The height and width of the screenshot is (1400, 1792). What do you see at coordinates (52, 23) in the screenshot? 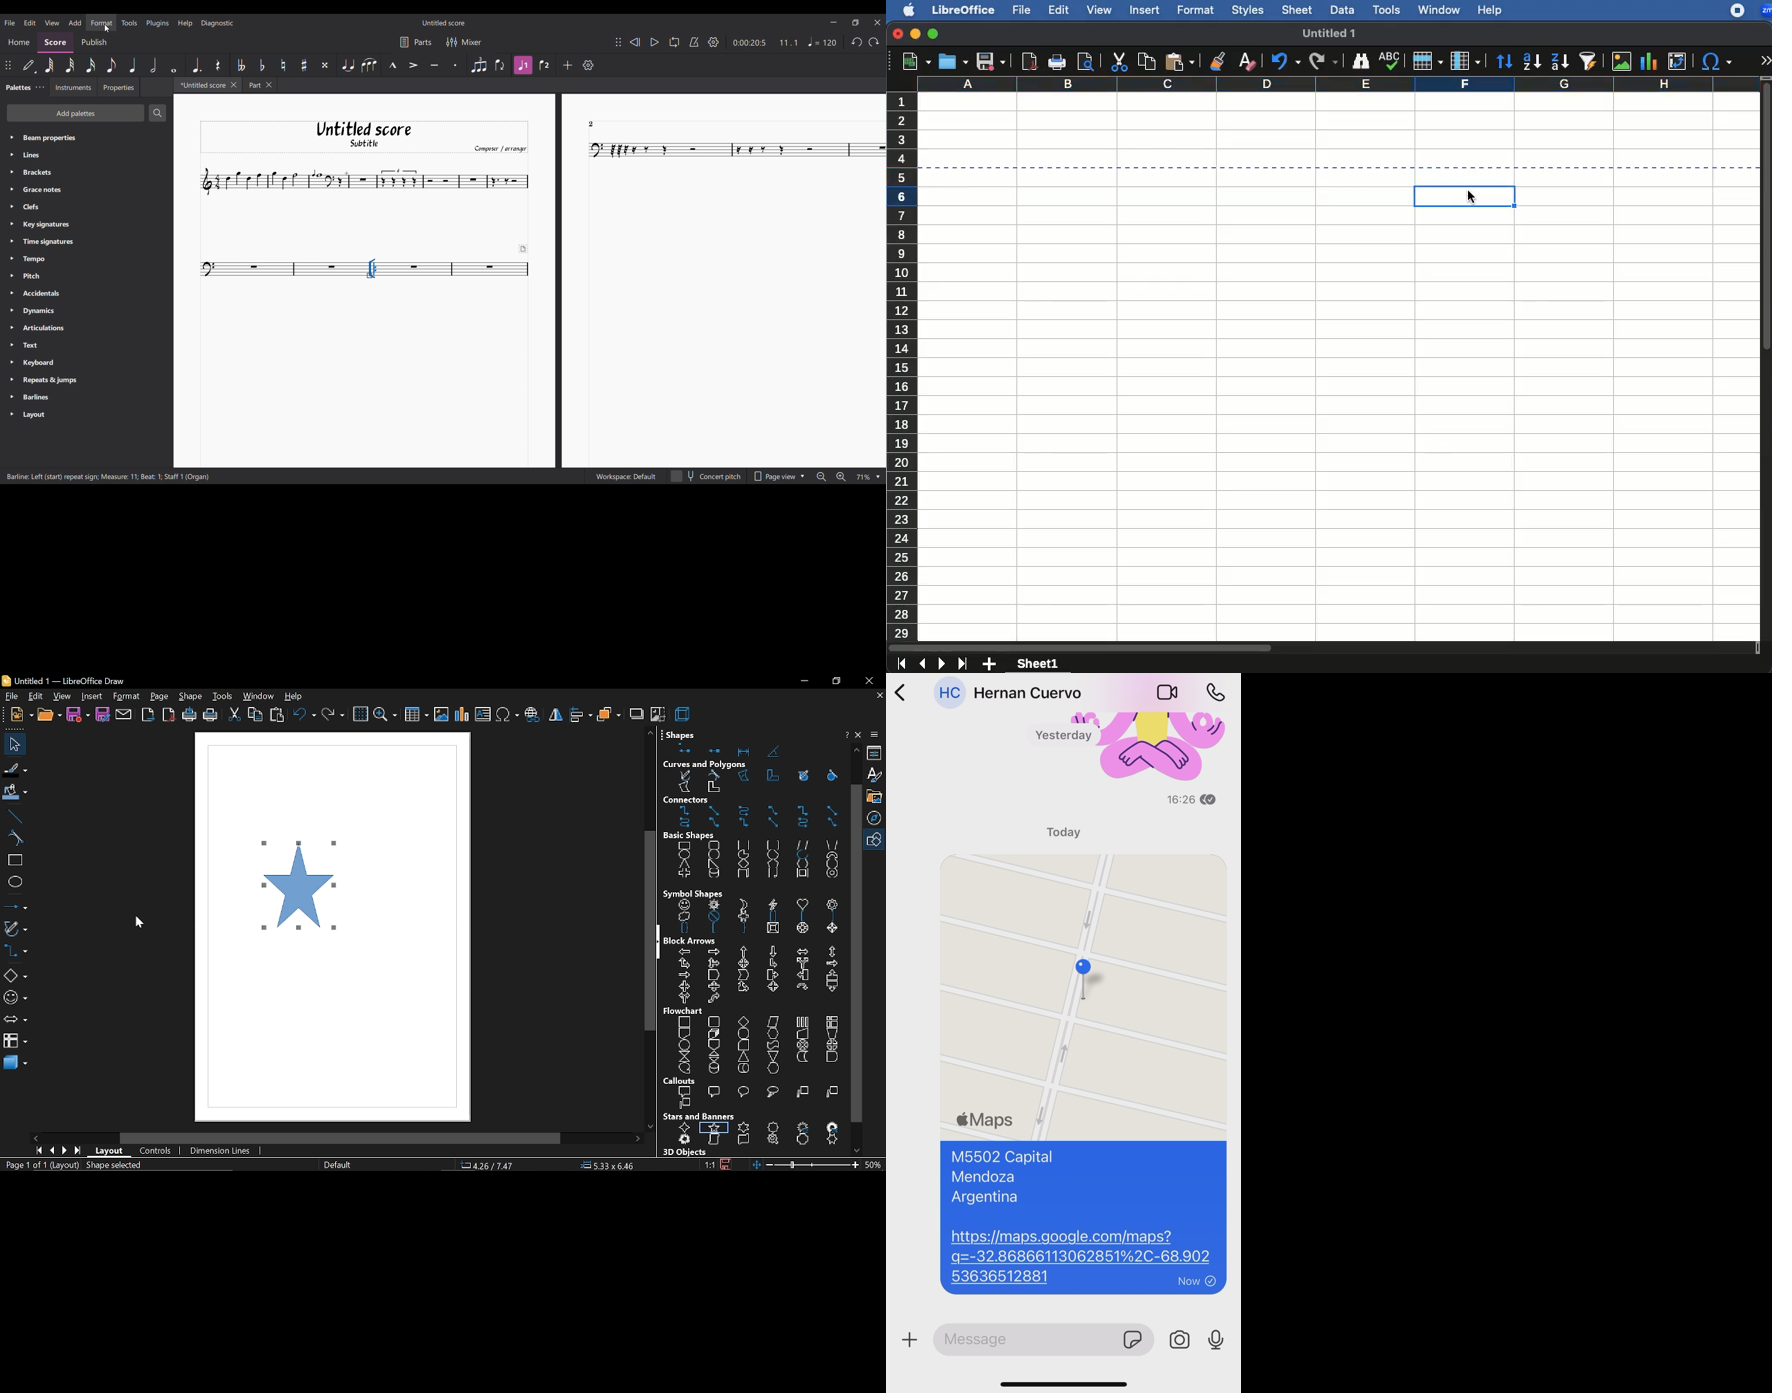
I see `View menu` at bounding box center [52, 23].